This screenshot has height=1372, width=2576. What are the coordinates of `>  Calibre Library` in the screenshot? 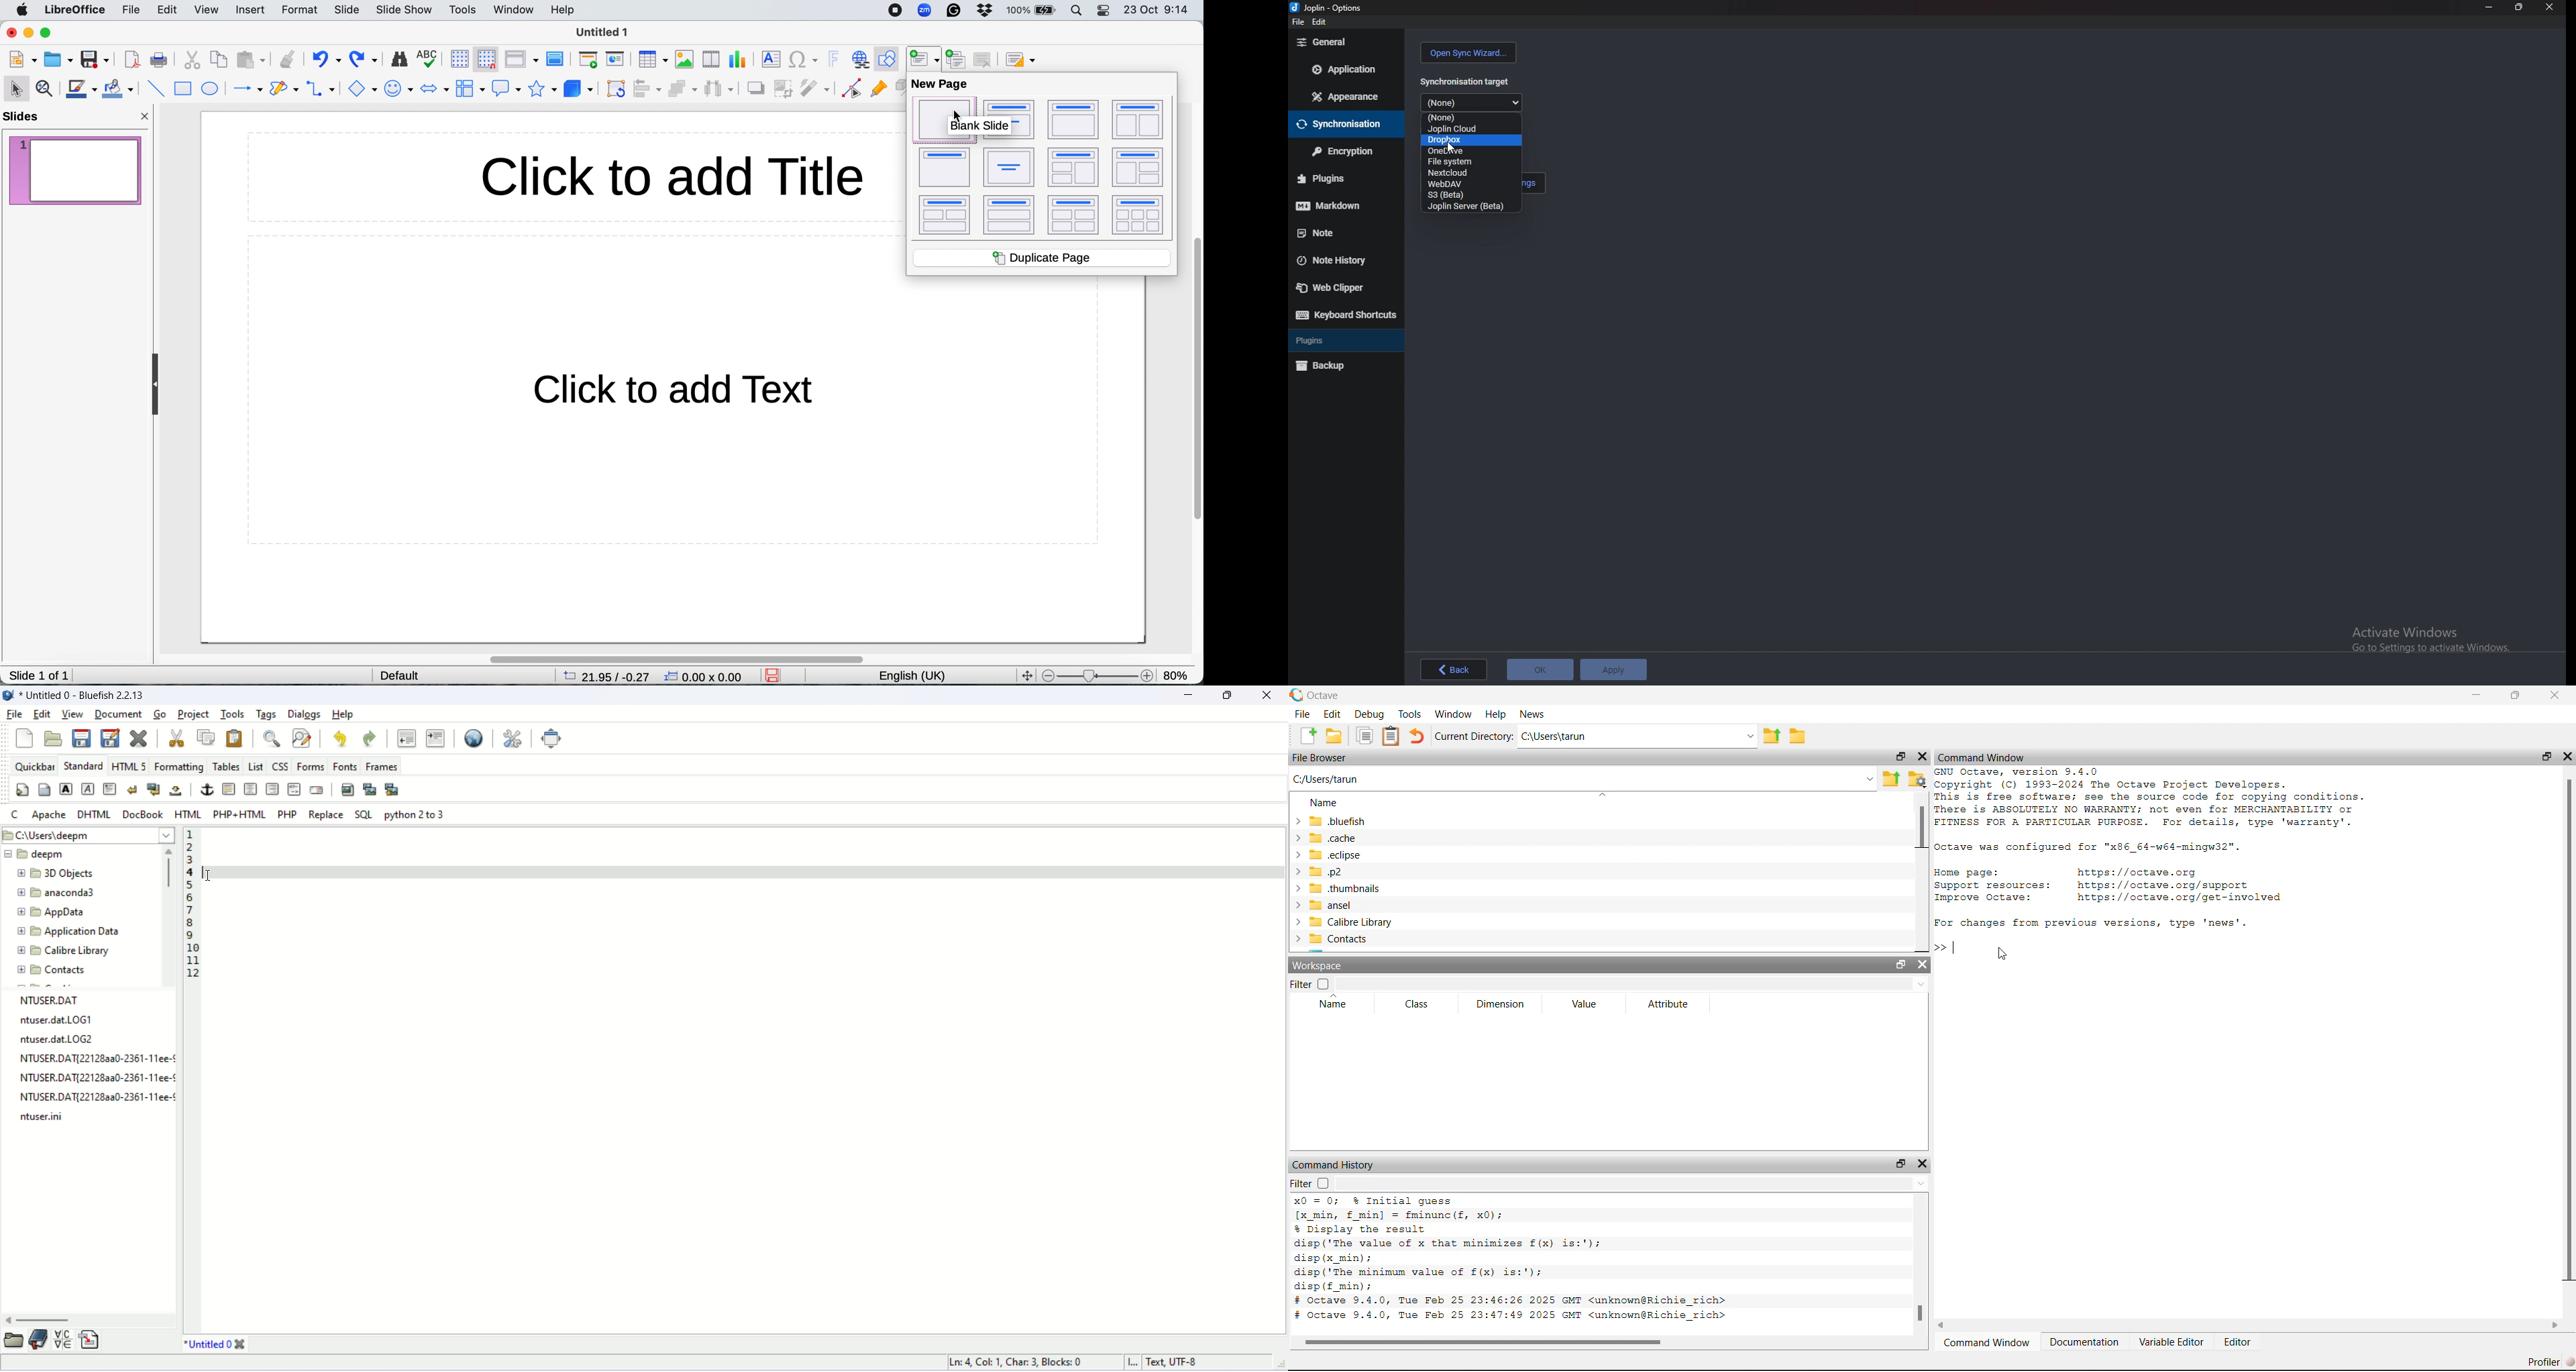 It's located at (1343, 921).